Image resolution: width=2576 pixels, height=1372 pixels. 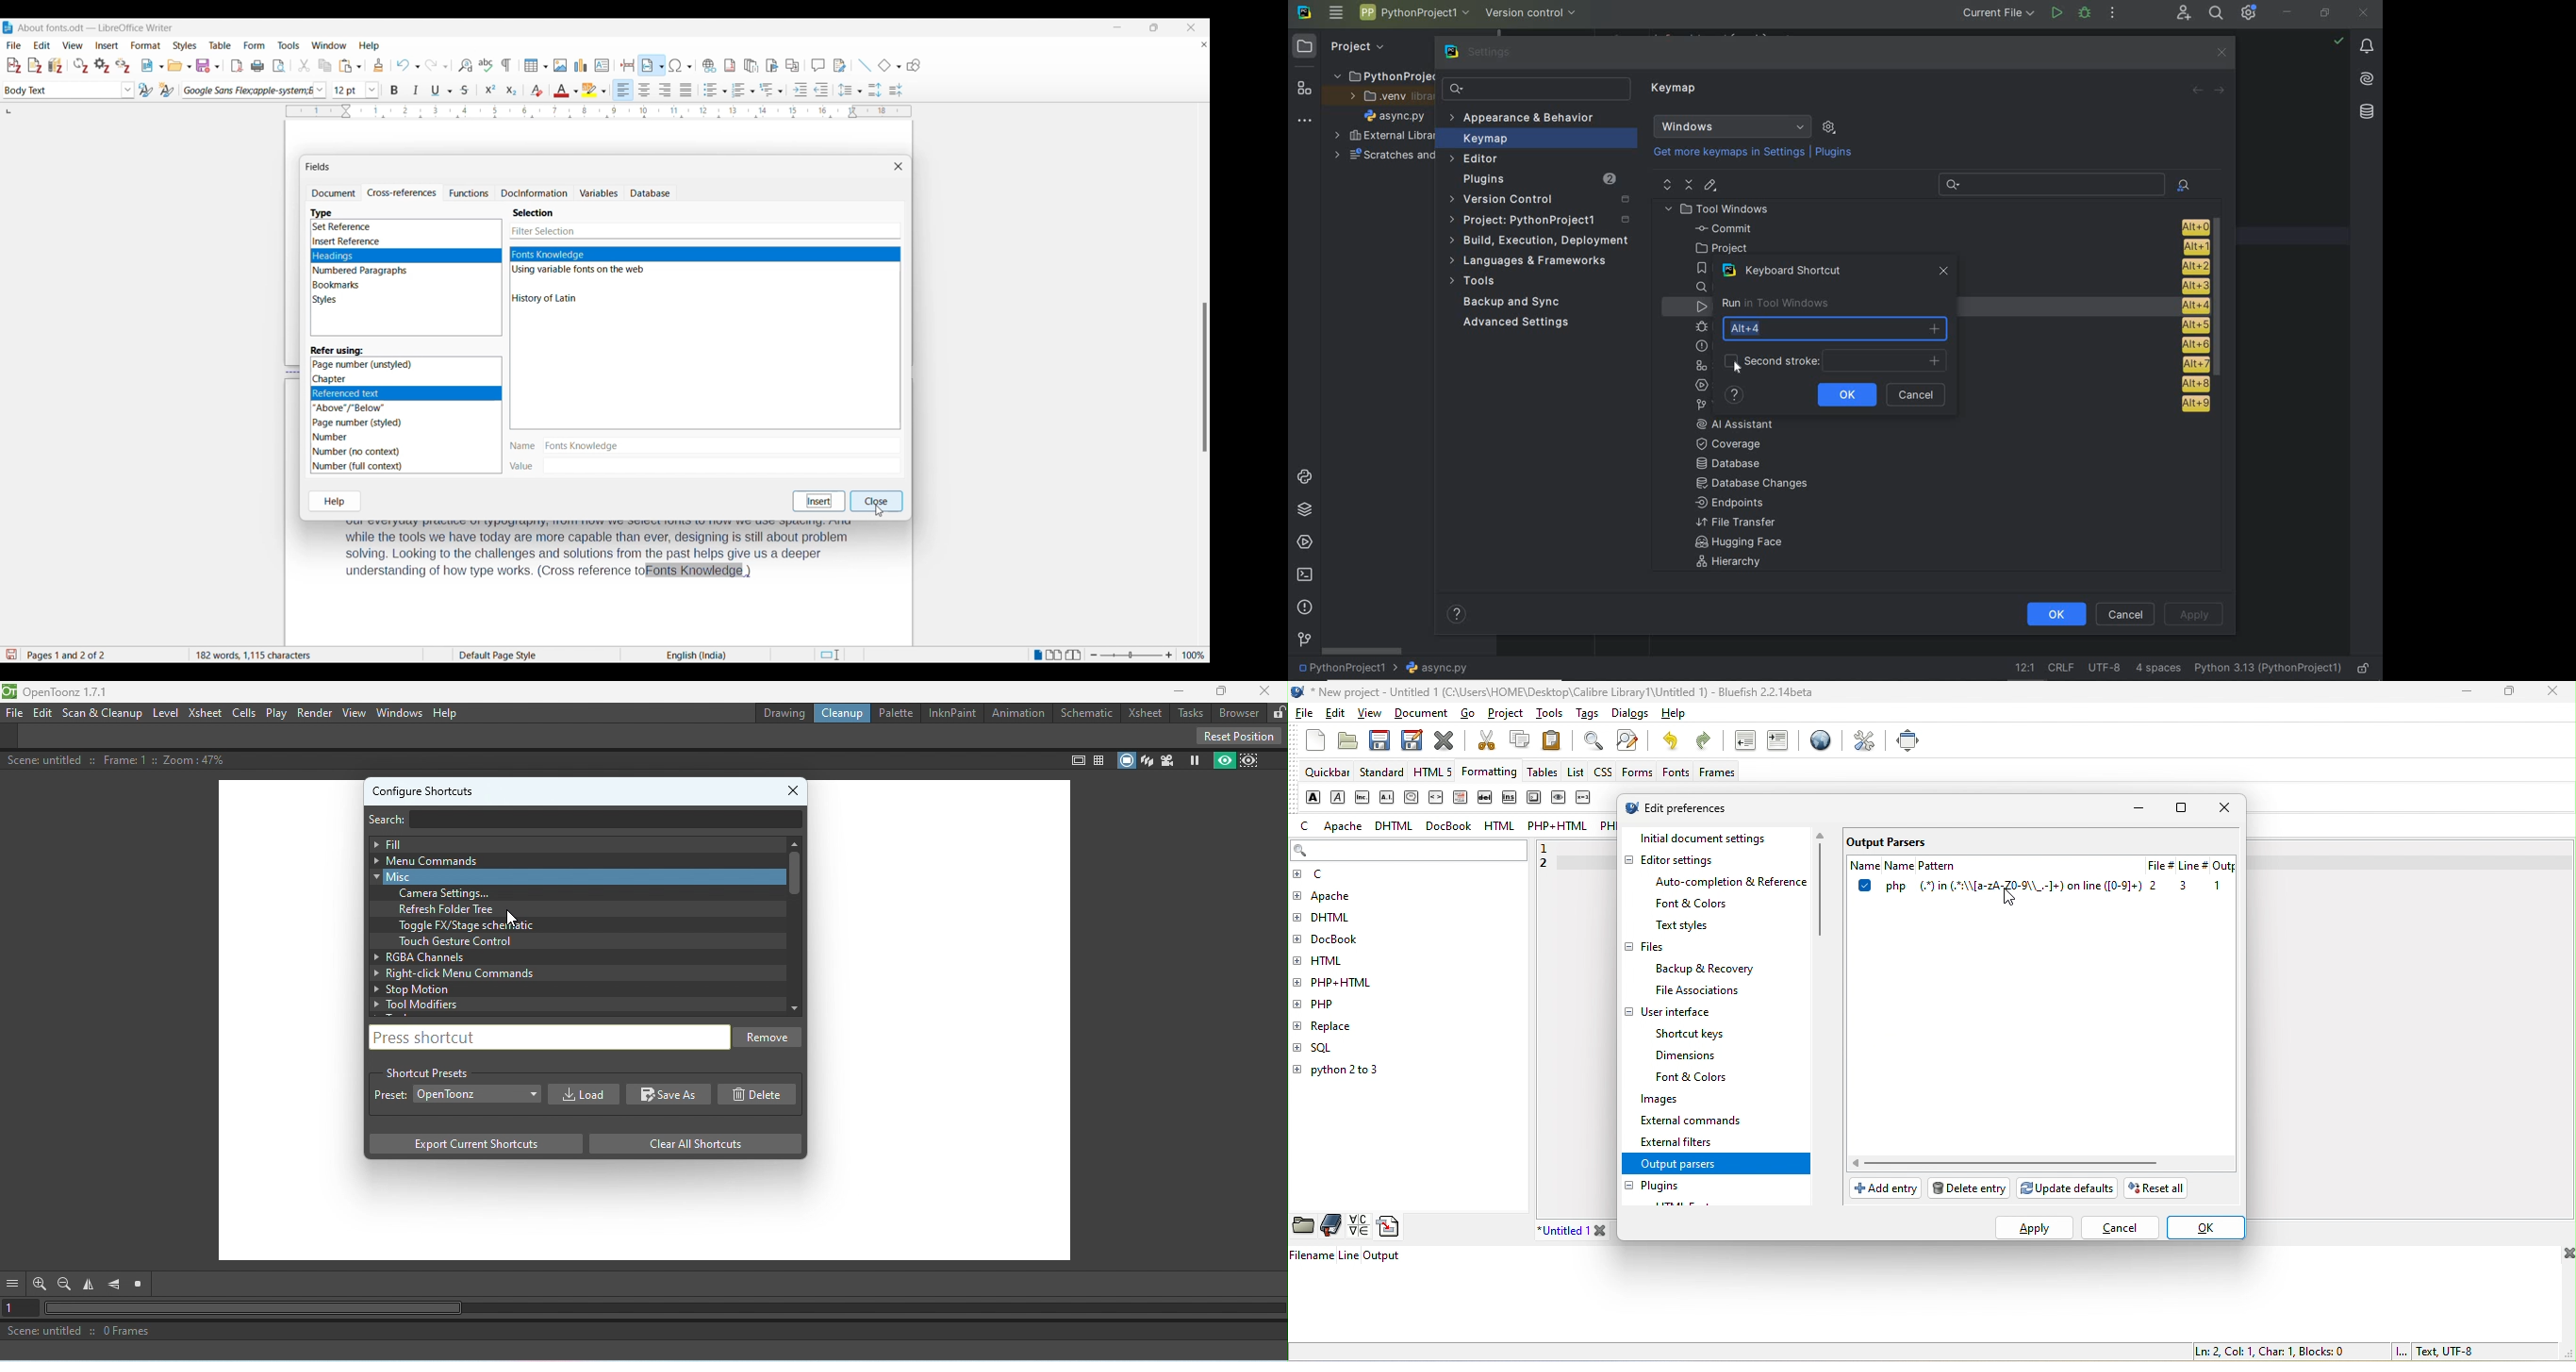 What do you see at coordinates (257, 66) in the screenshot?
I see `Print` at bounding box center [257, 66].